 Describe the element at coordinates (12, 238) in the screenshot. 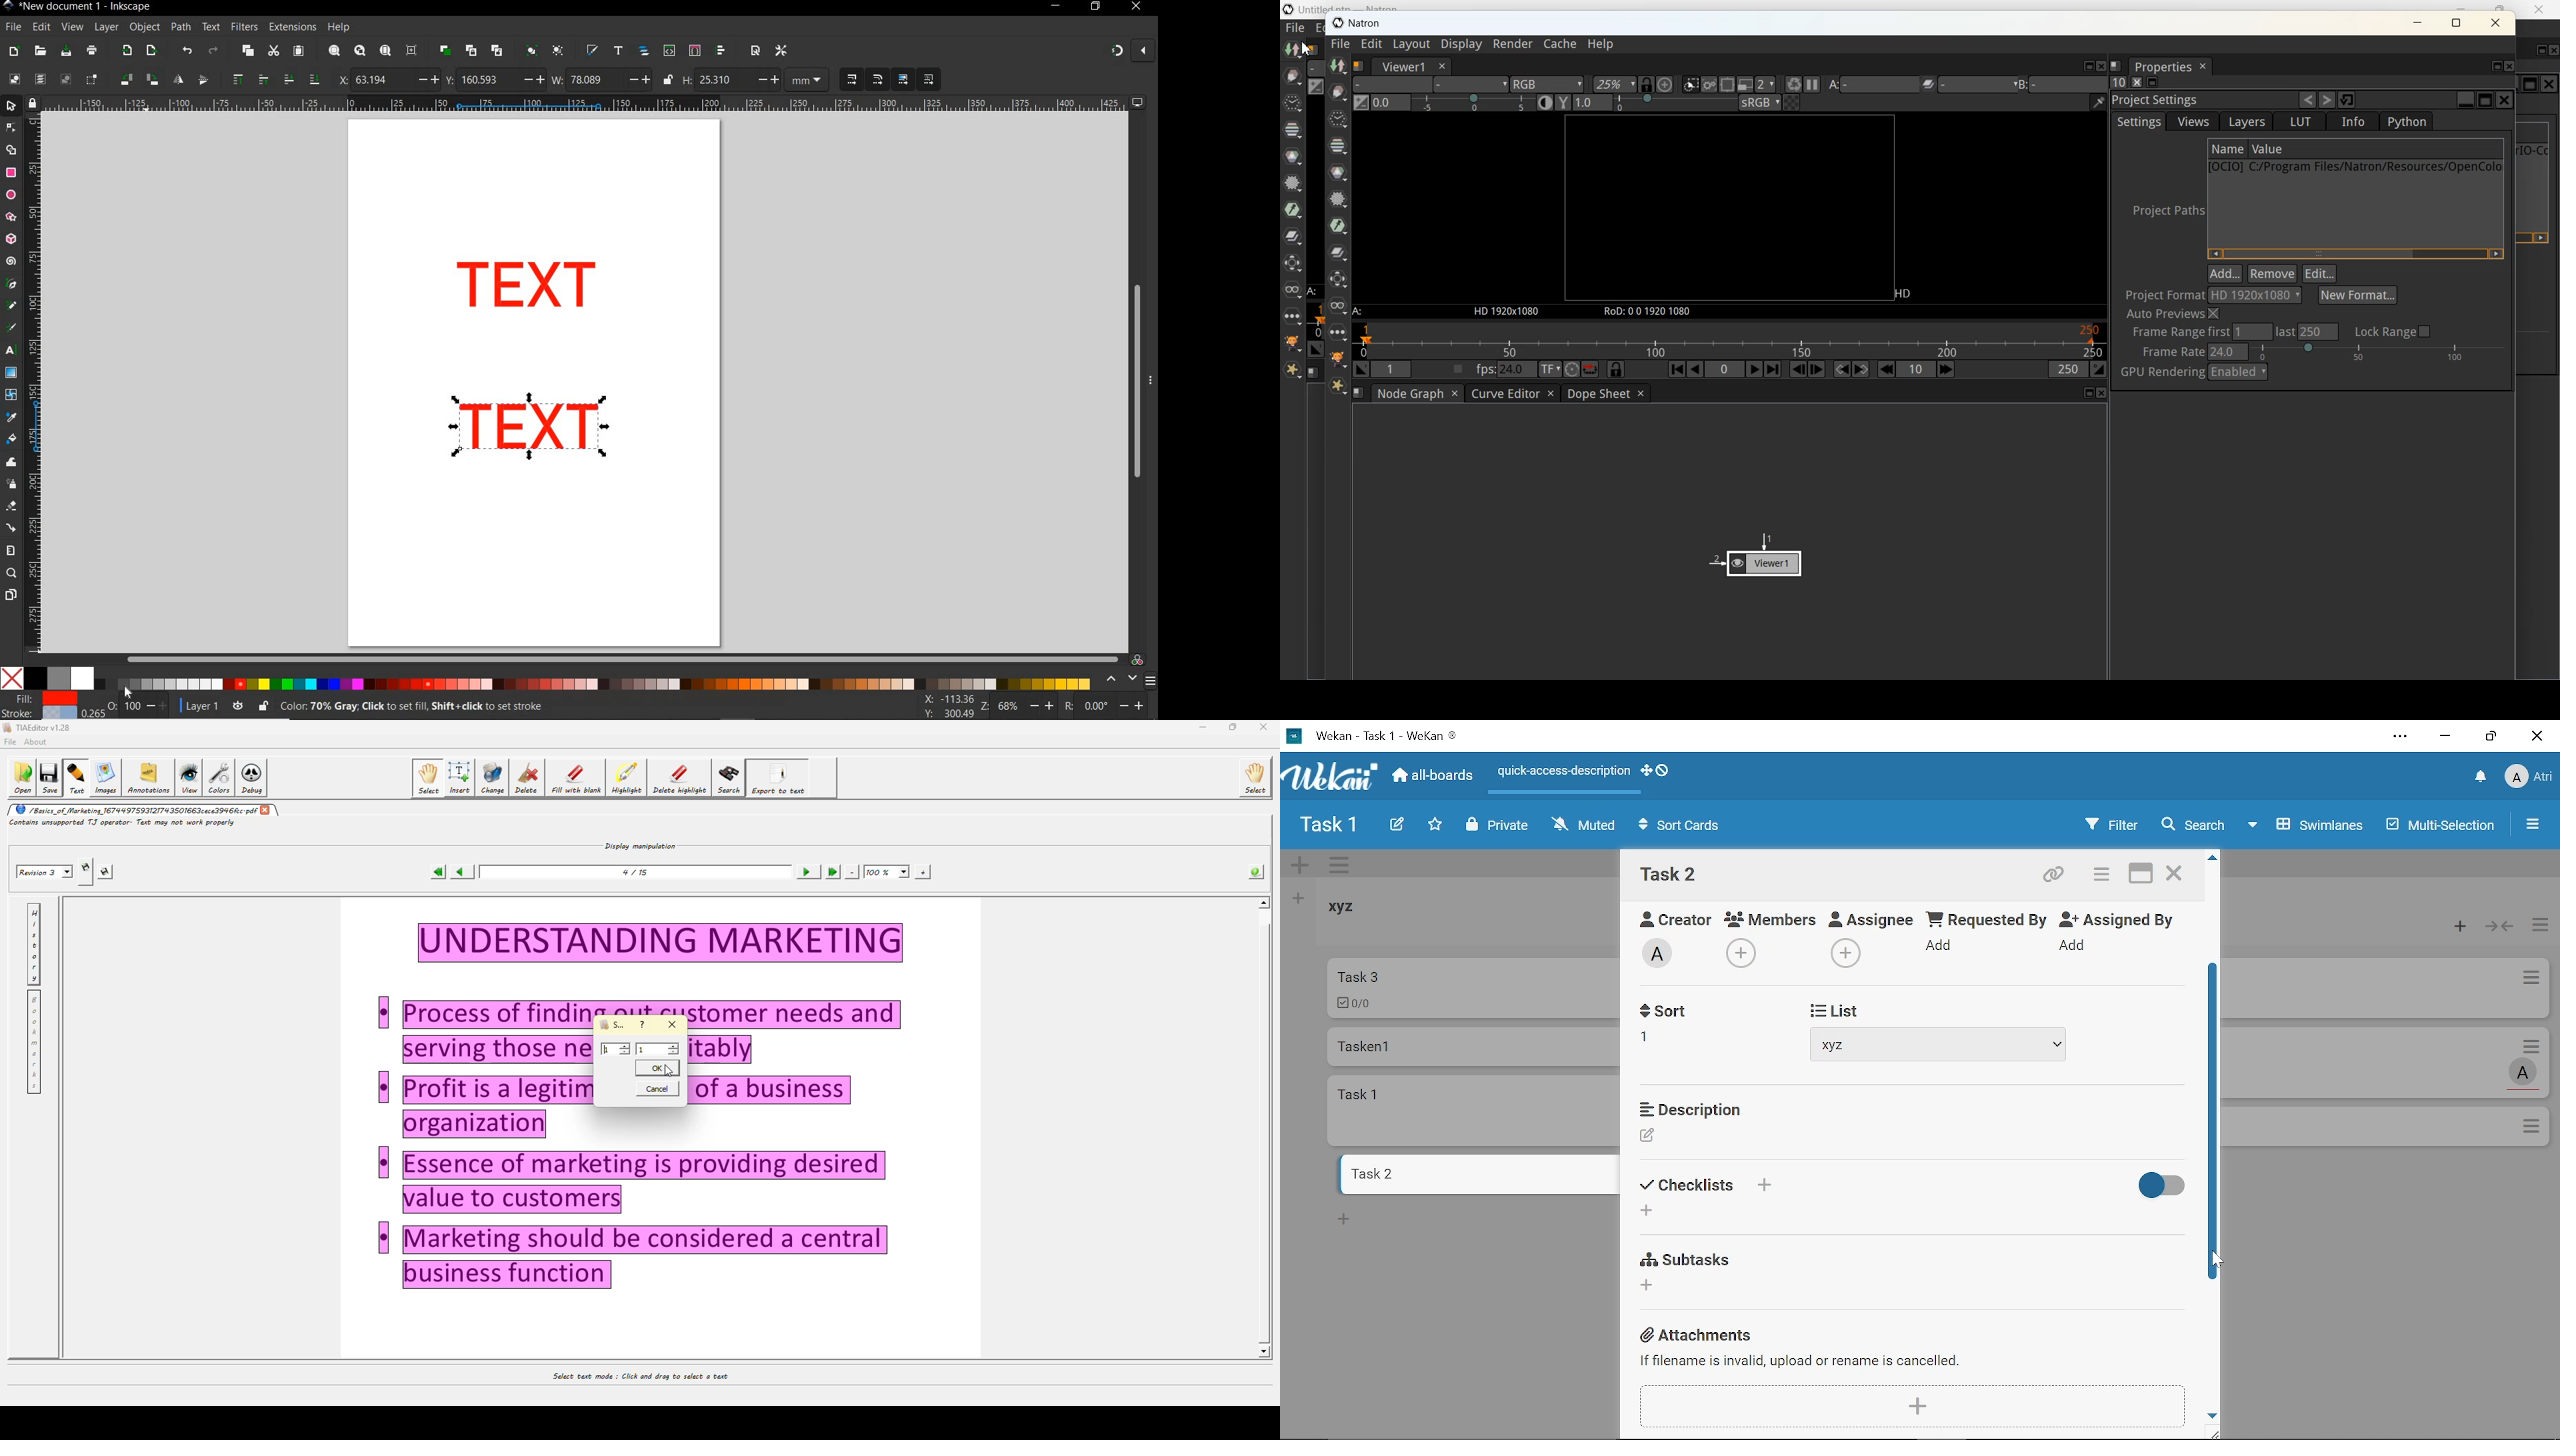

I see `3d box tool` at that location.